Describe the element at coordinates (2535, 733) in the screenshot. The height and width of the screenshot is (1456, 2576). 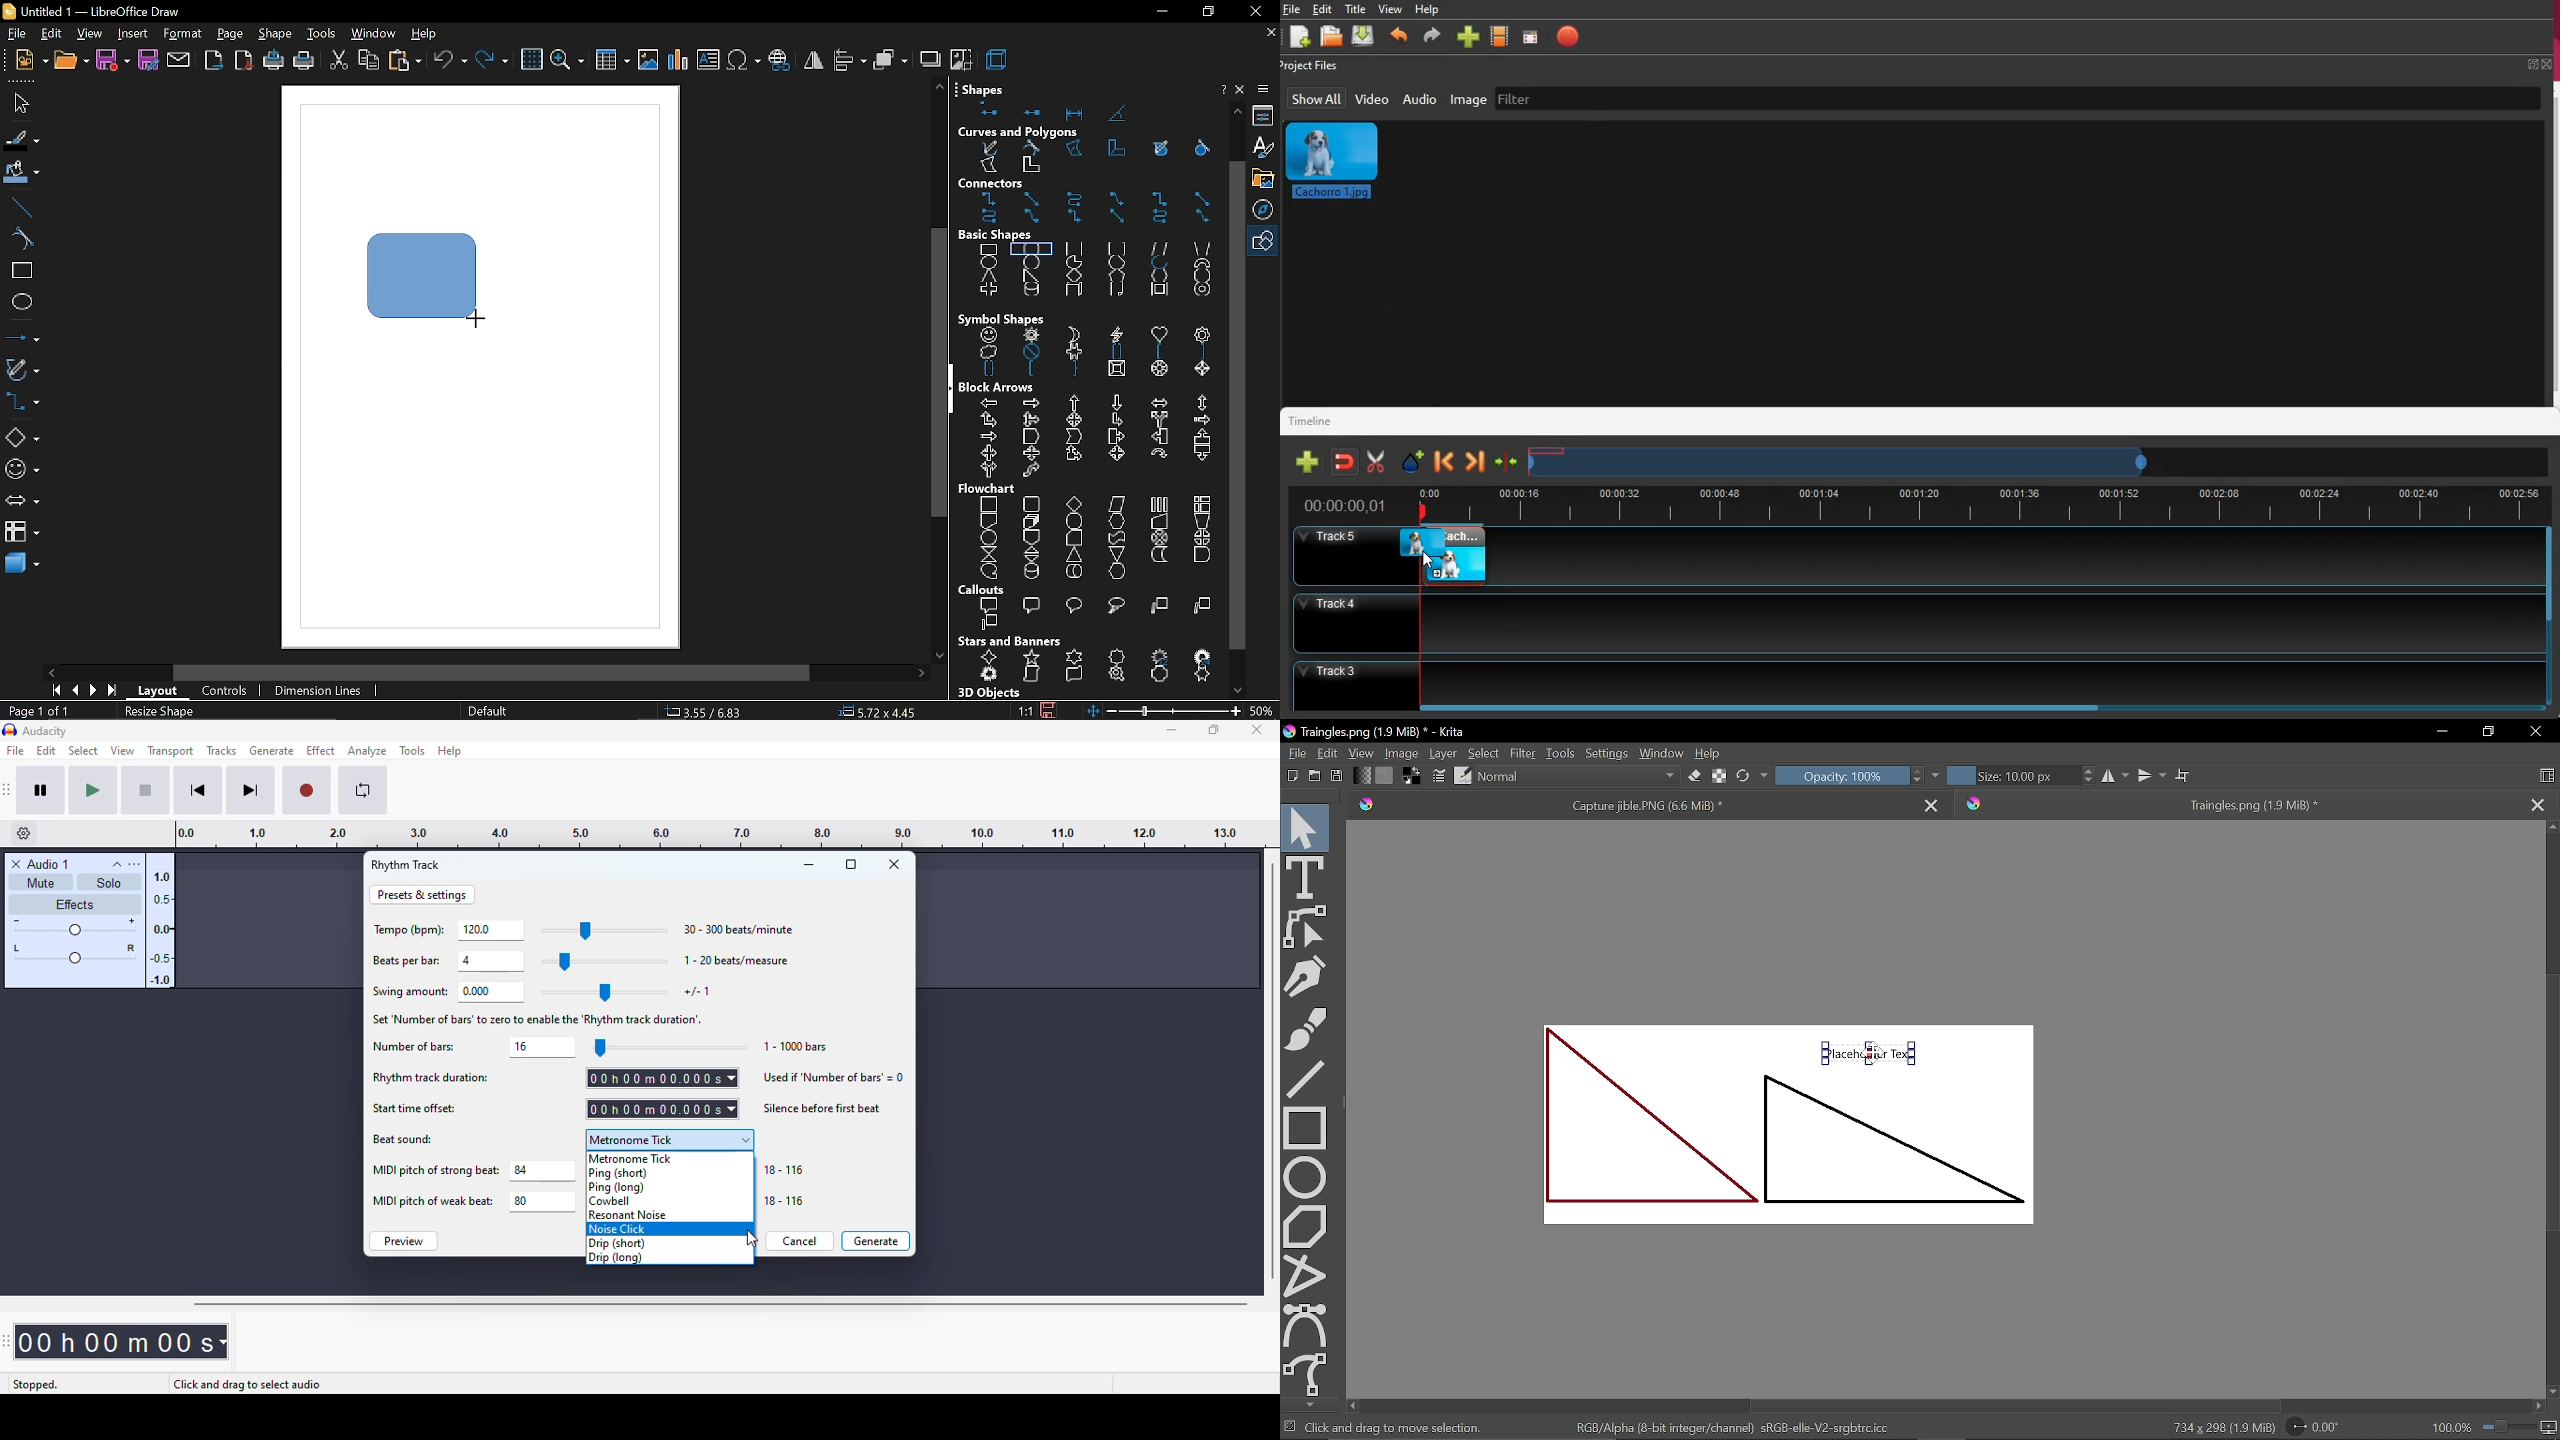
I see `Close` at that location.